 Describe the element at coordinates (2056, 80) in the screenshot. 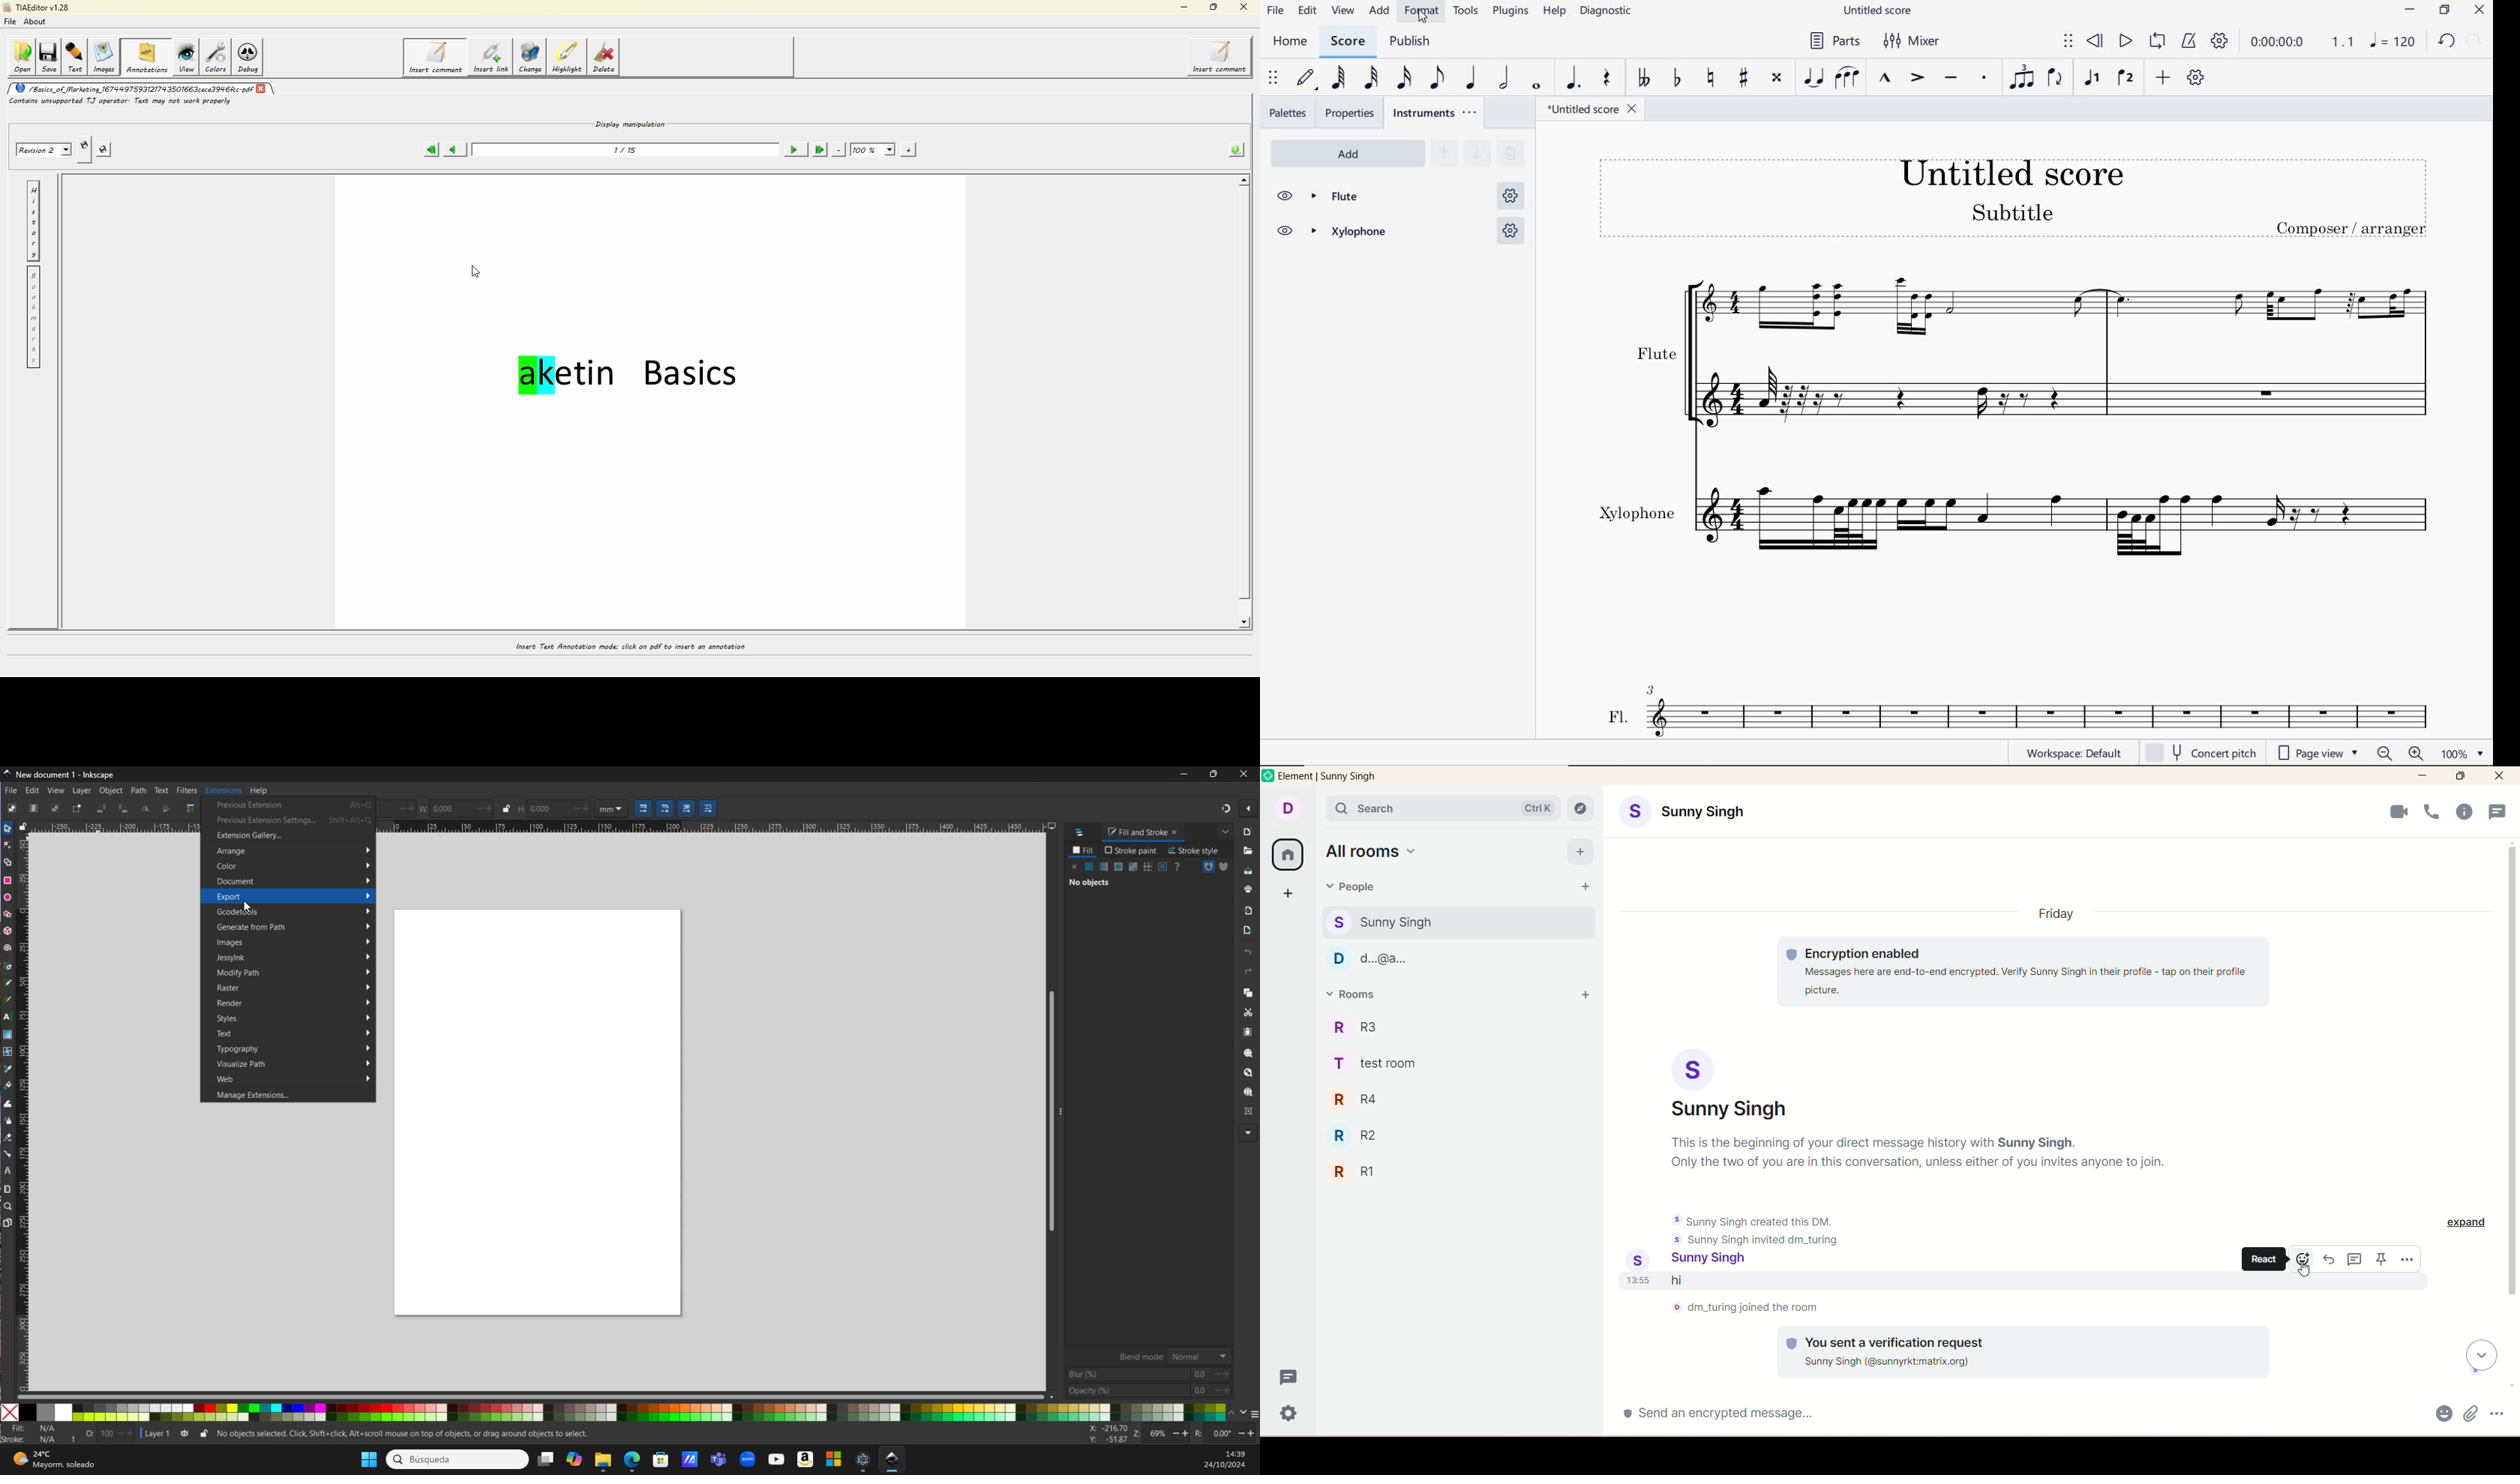

I see `FLIP DIRECTION` at that location.